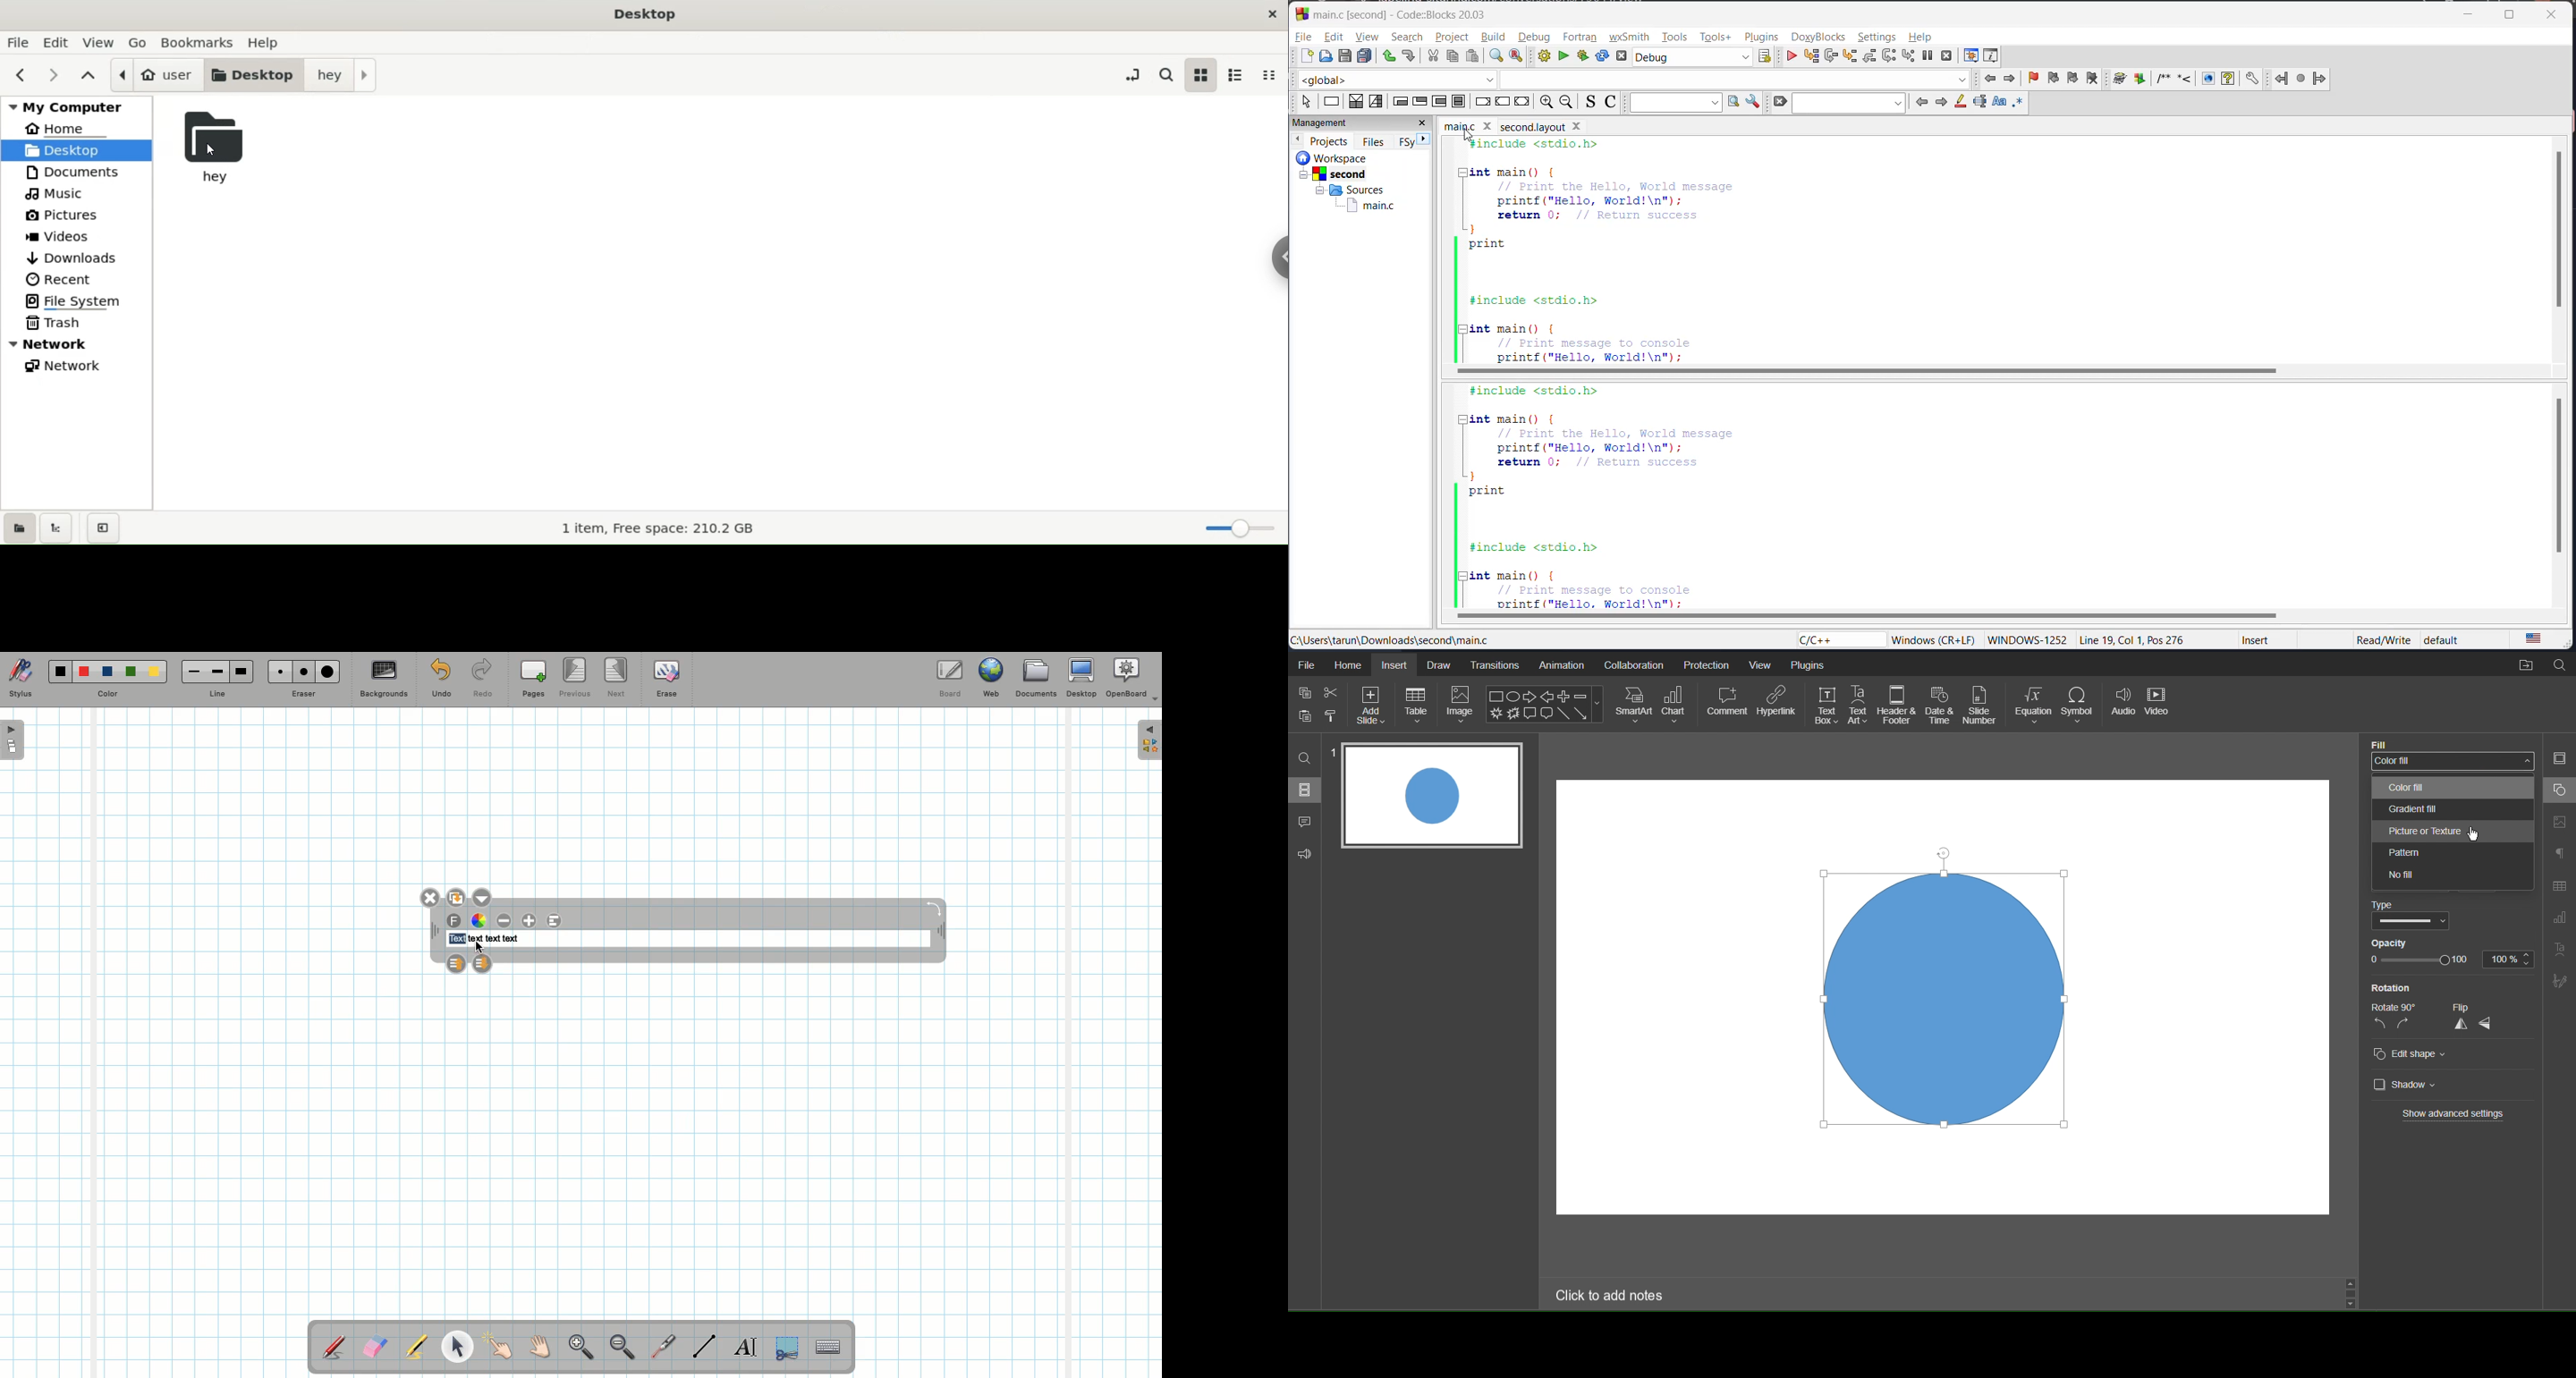 This screenshot has width=2576, height=1400. I want to click on decision, so click(1354, 101).